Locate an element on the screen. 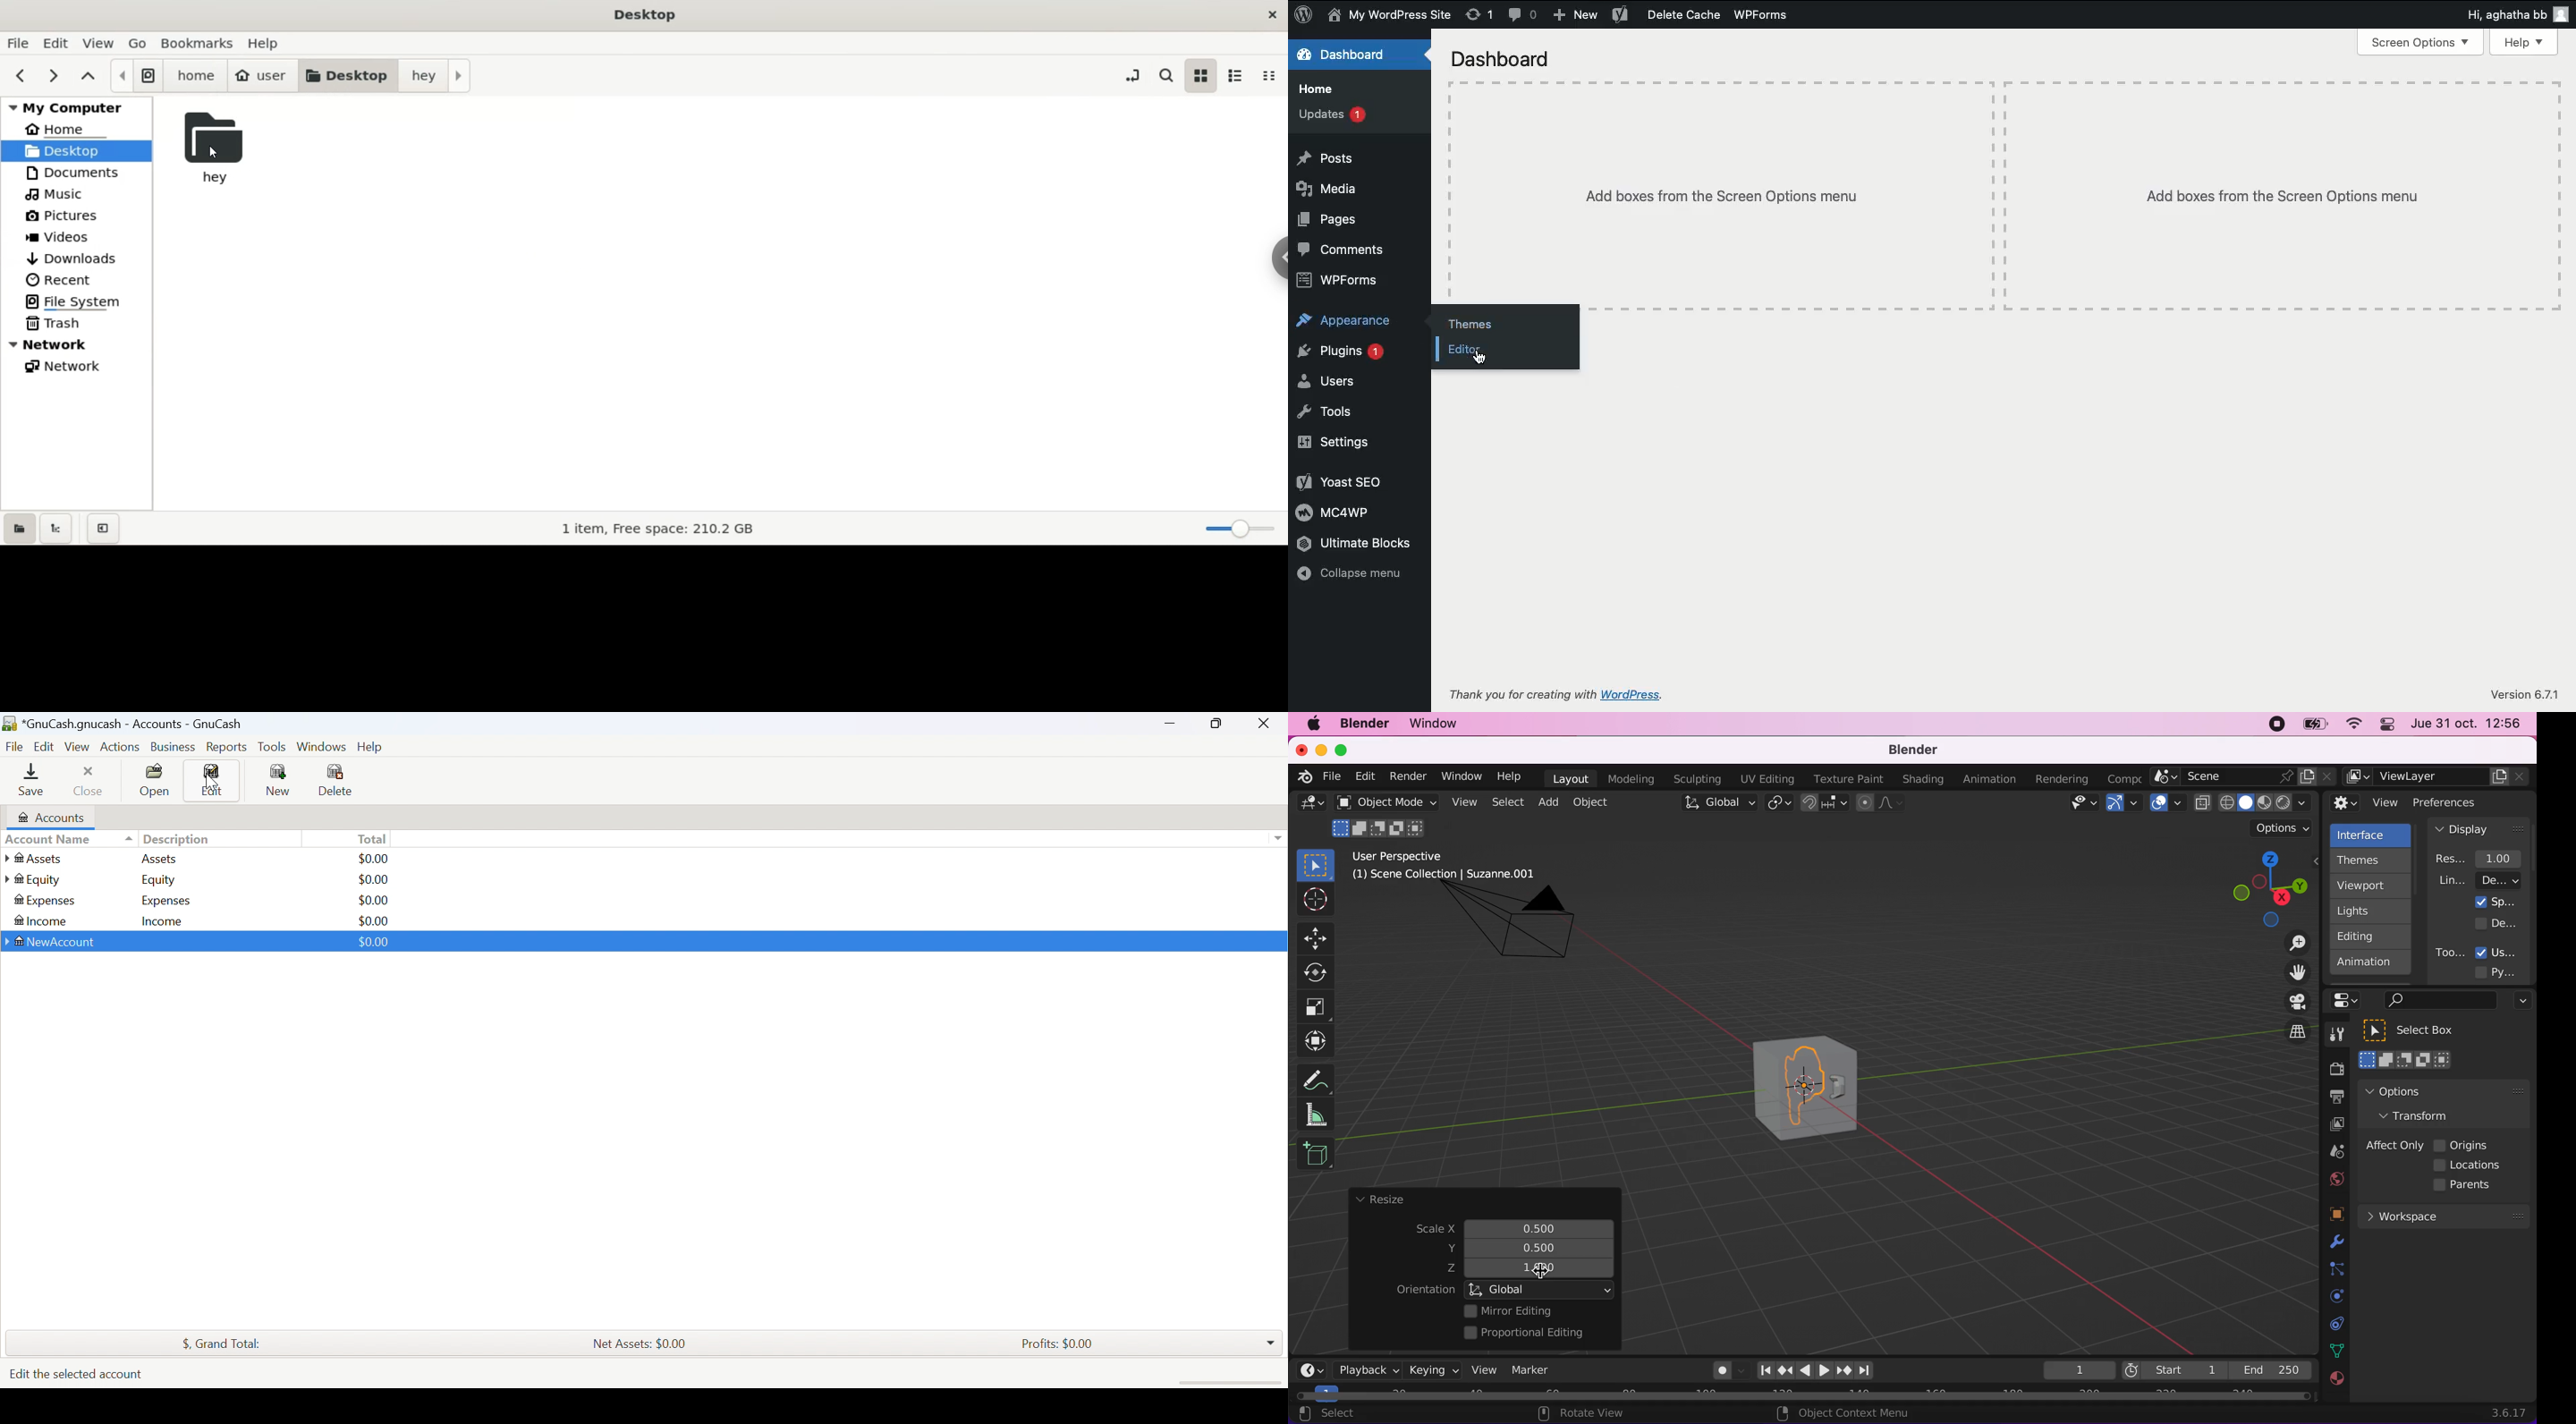  Posts is located at coordinates (1335, 159).